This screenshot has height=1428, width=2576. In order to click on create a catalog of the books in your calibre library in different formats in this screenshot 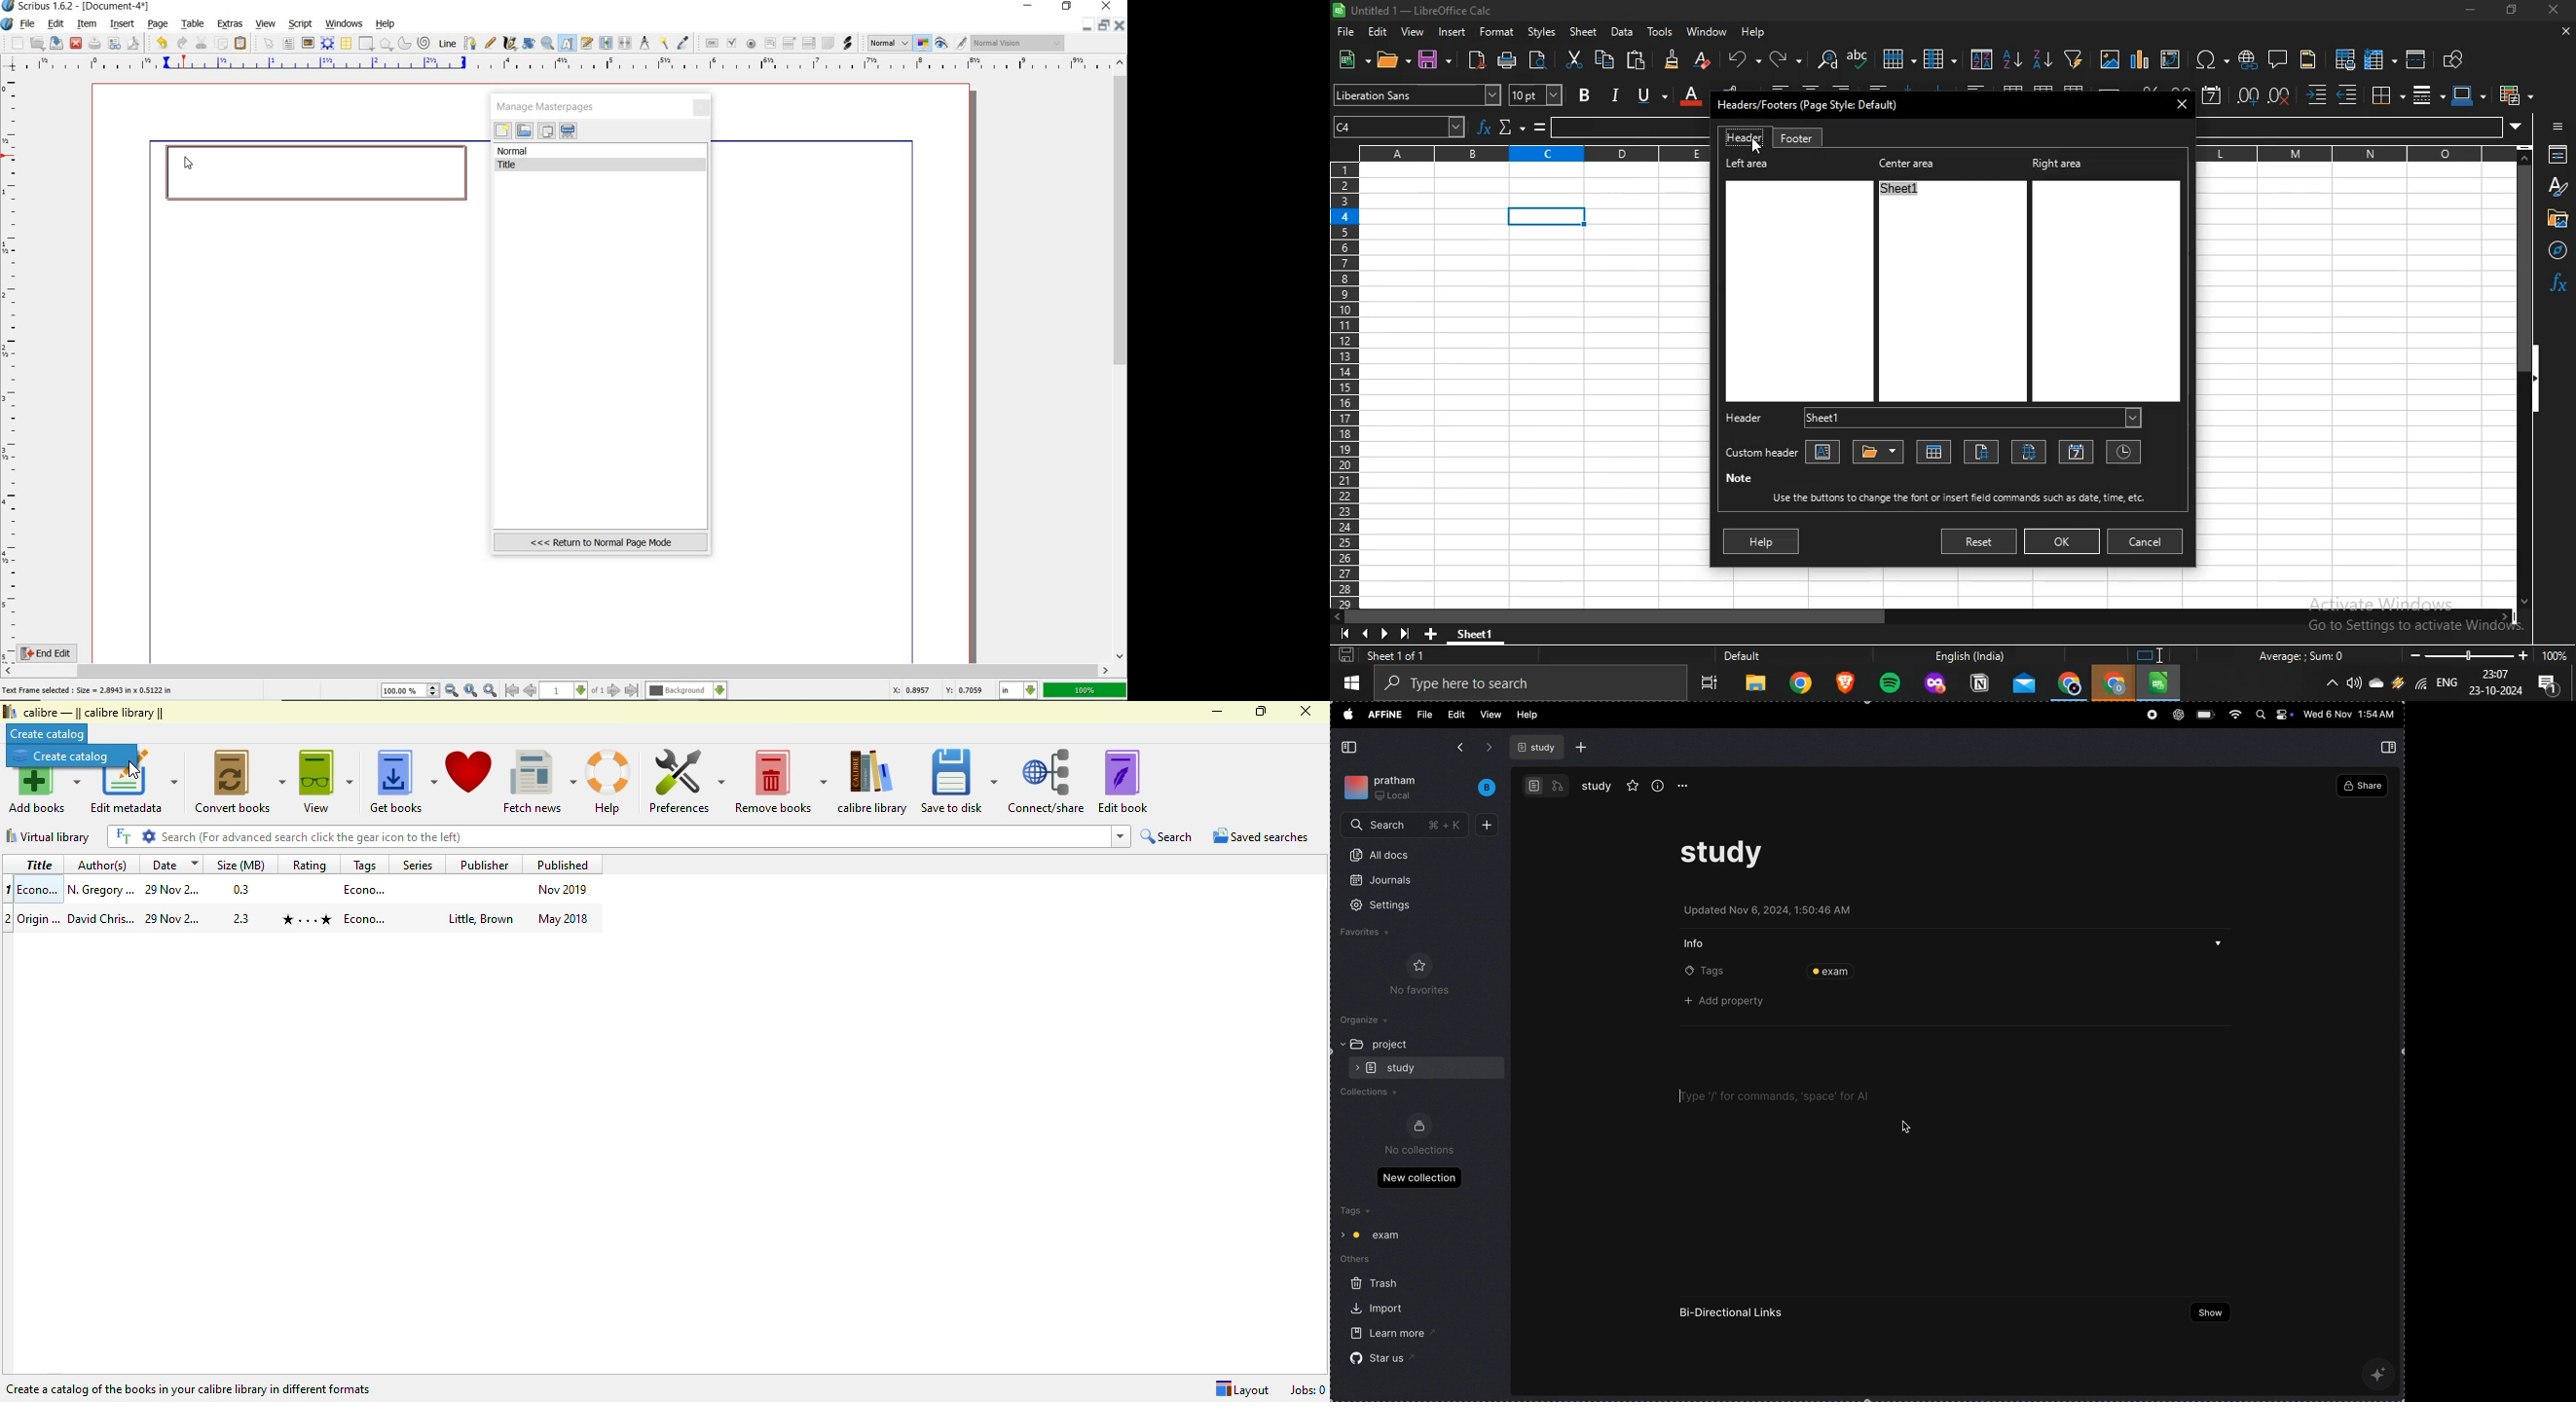, I will do `click(187, 1388)`.